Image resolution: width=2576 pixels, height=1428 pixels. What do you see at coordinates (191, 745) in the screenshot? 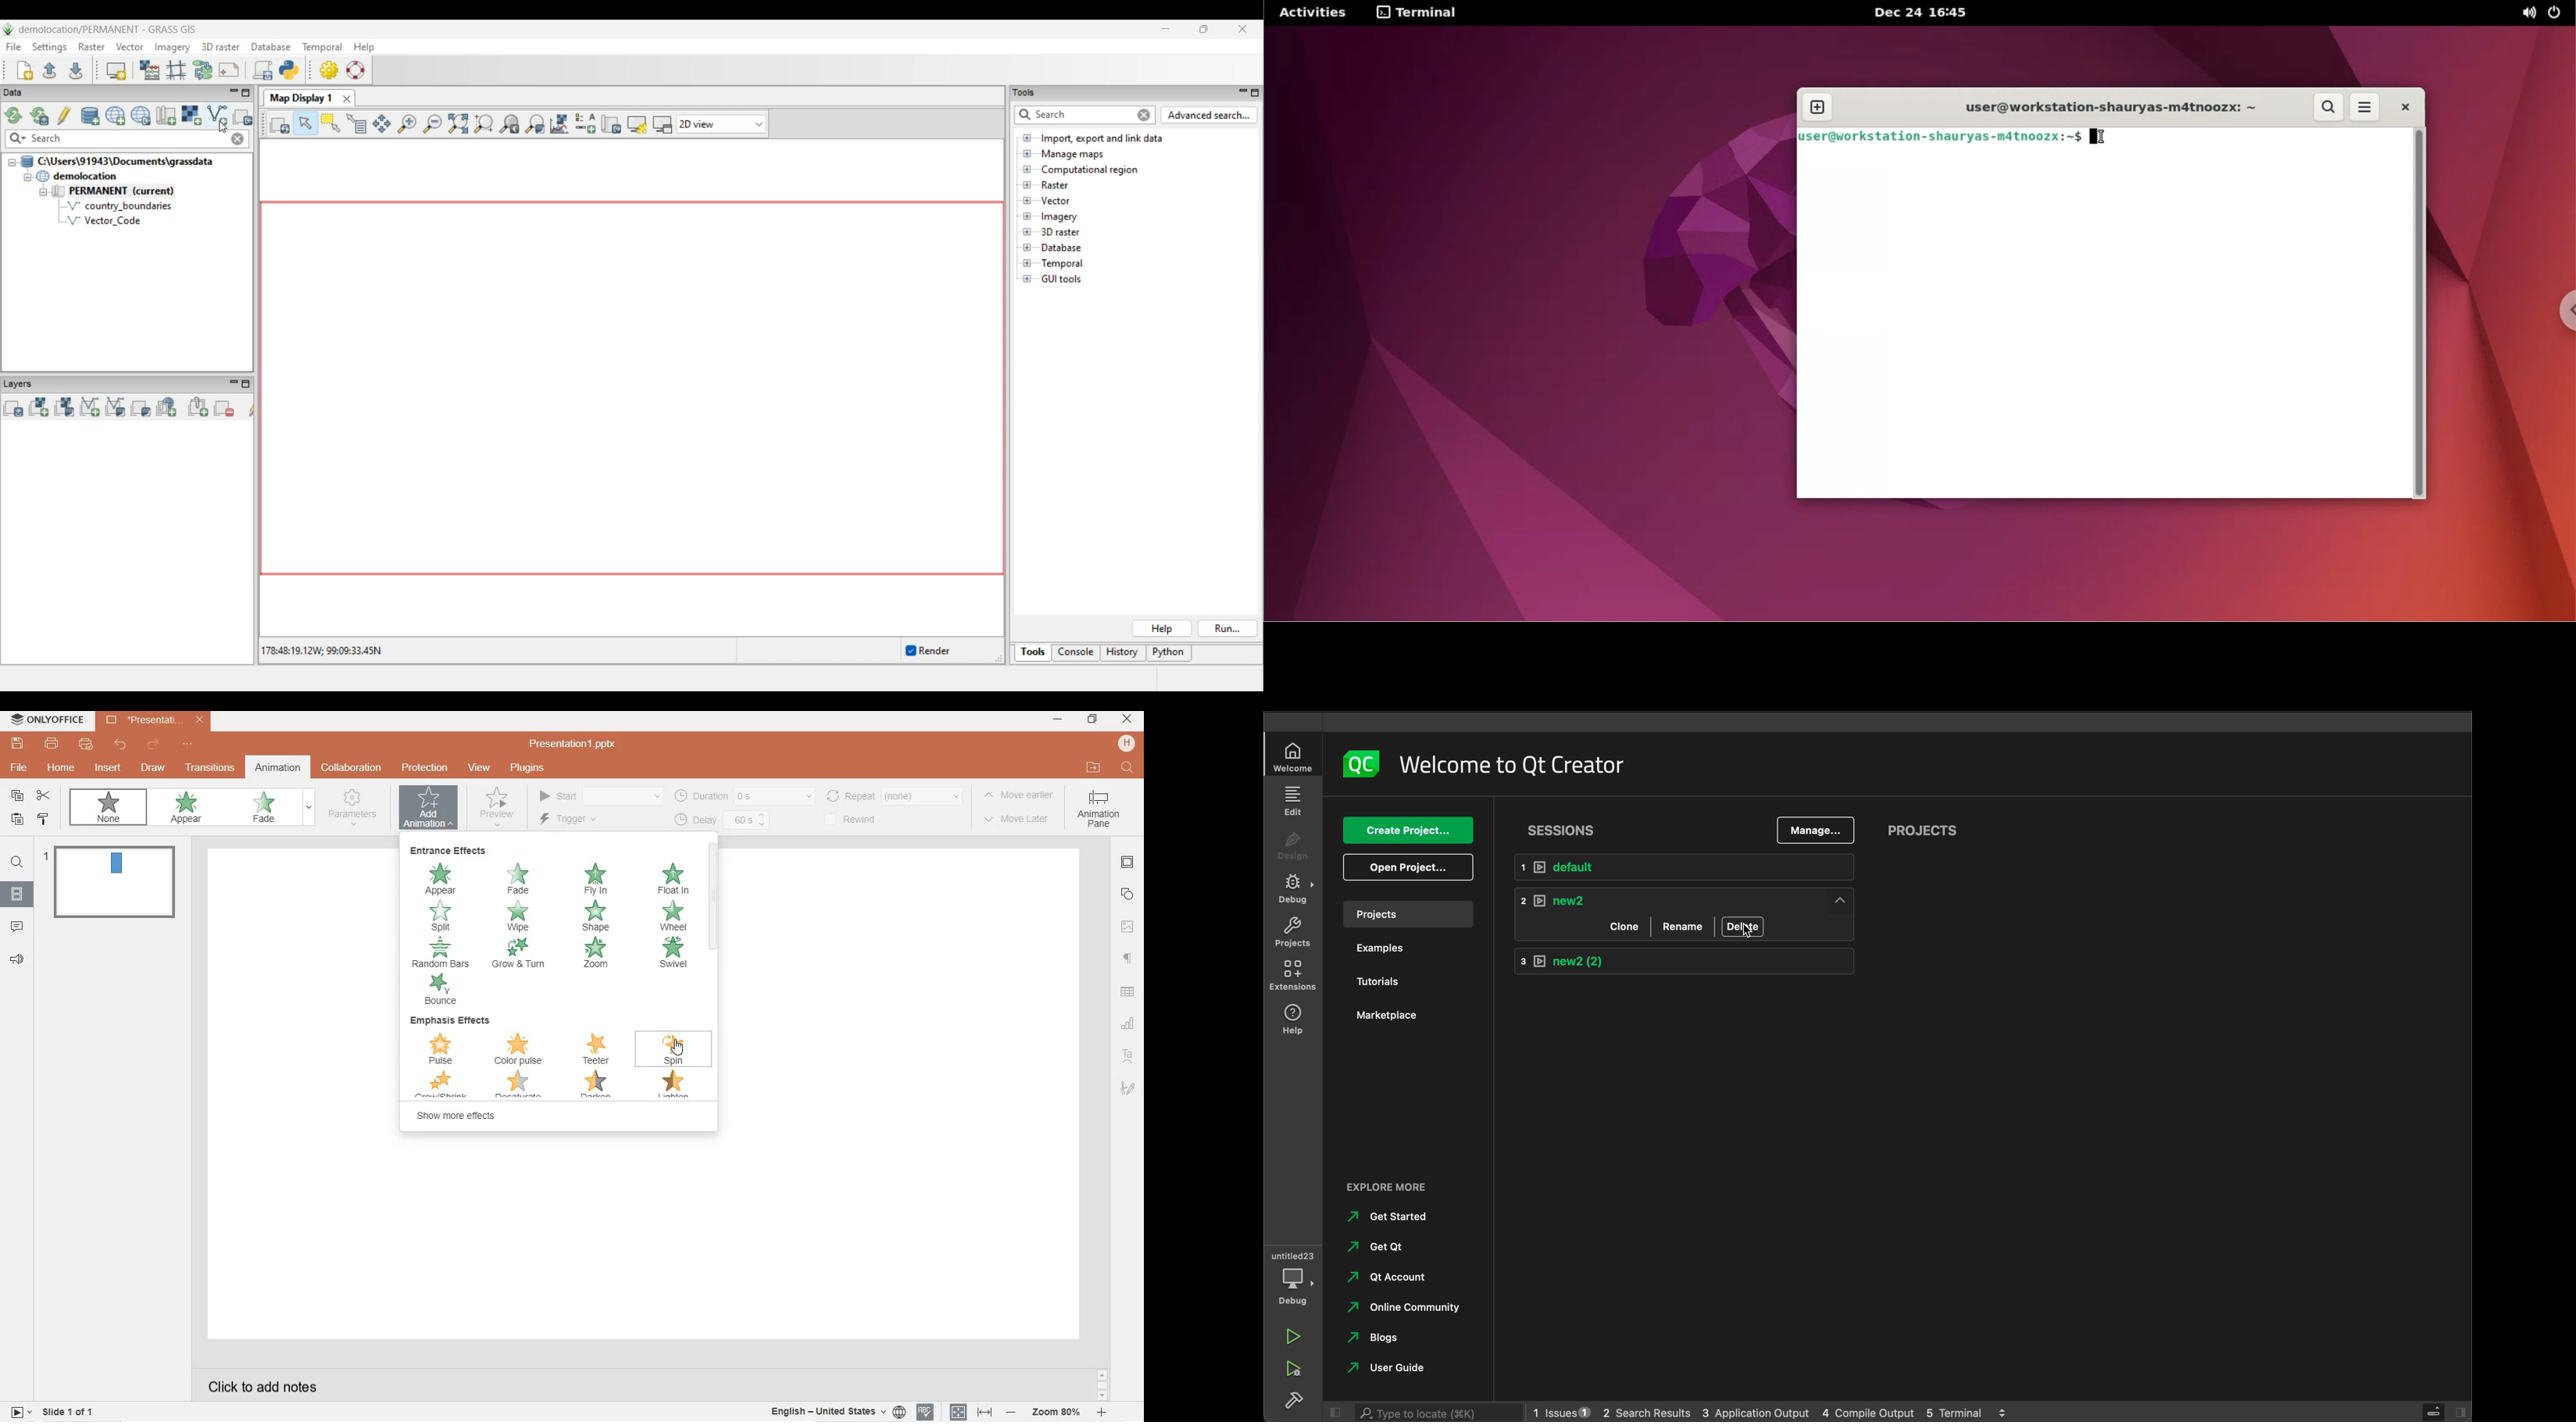
I see `customize quick access toolbar` at bounding box center [191, 745].